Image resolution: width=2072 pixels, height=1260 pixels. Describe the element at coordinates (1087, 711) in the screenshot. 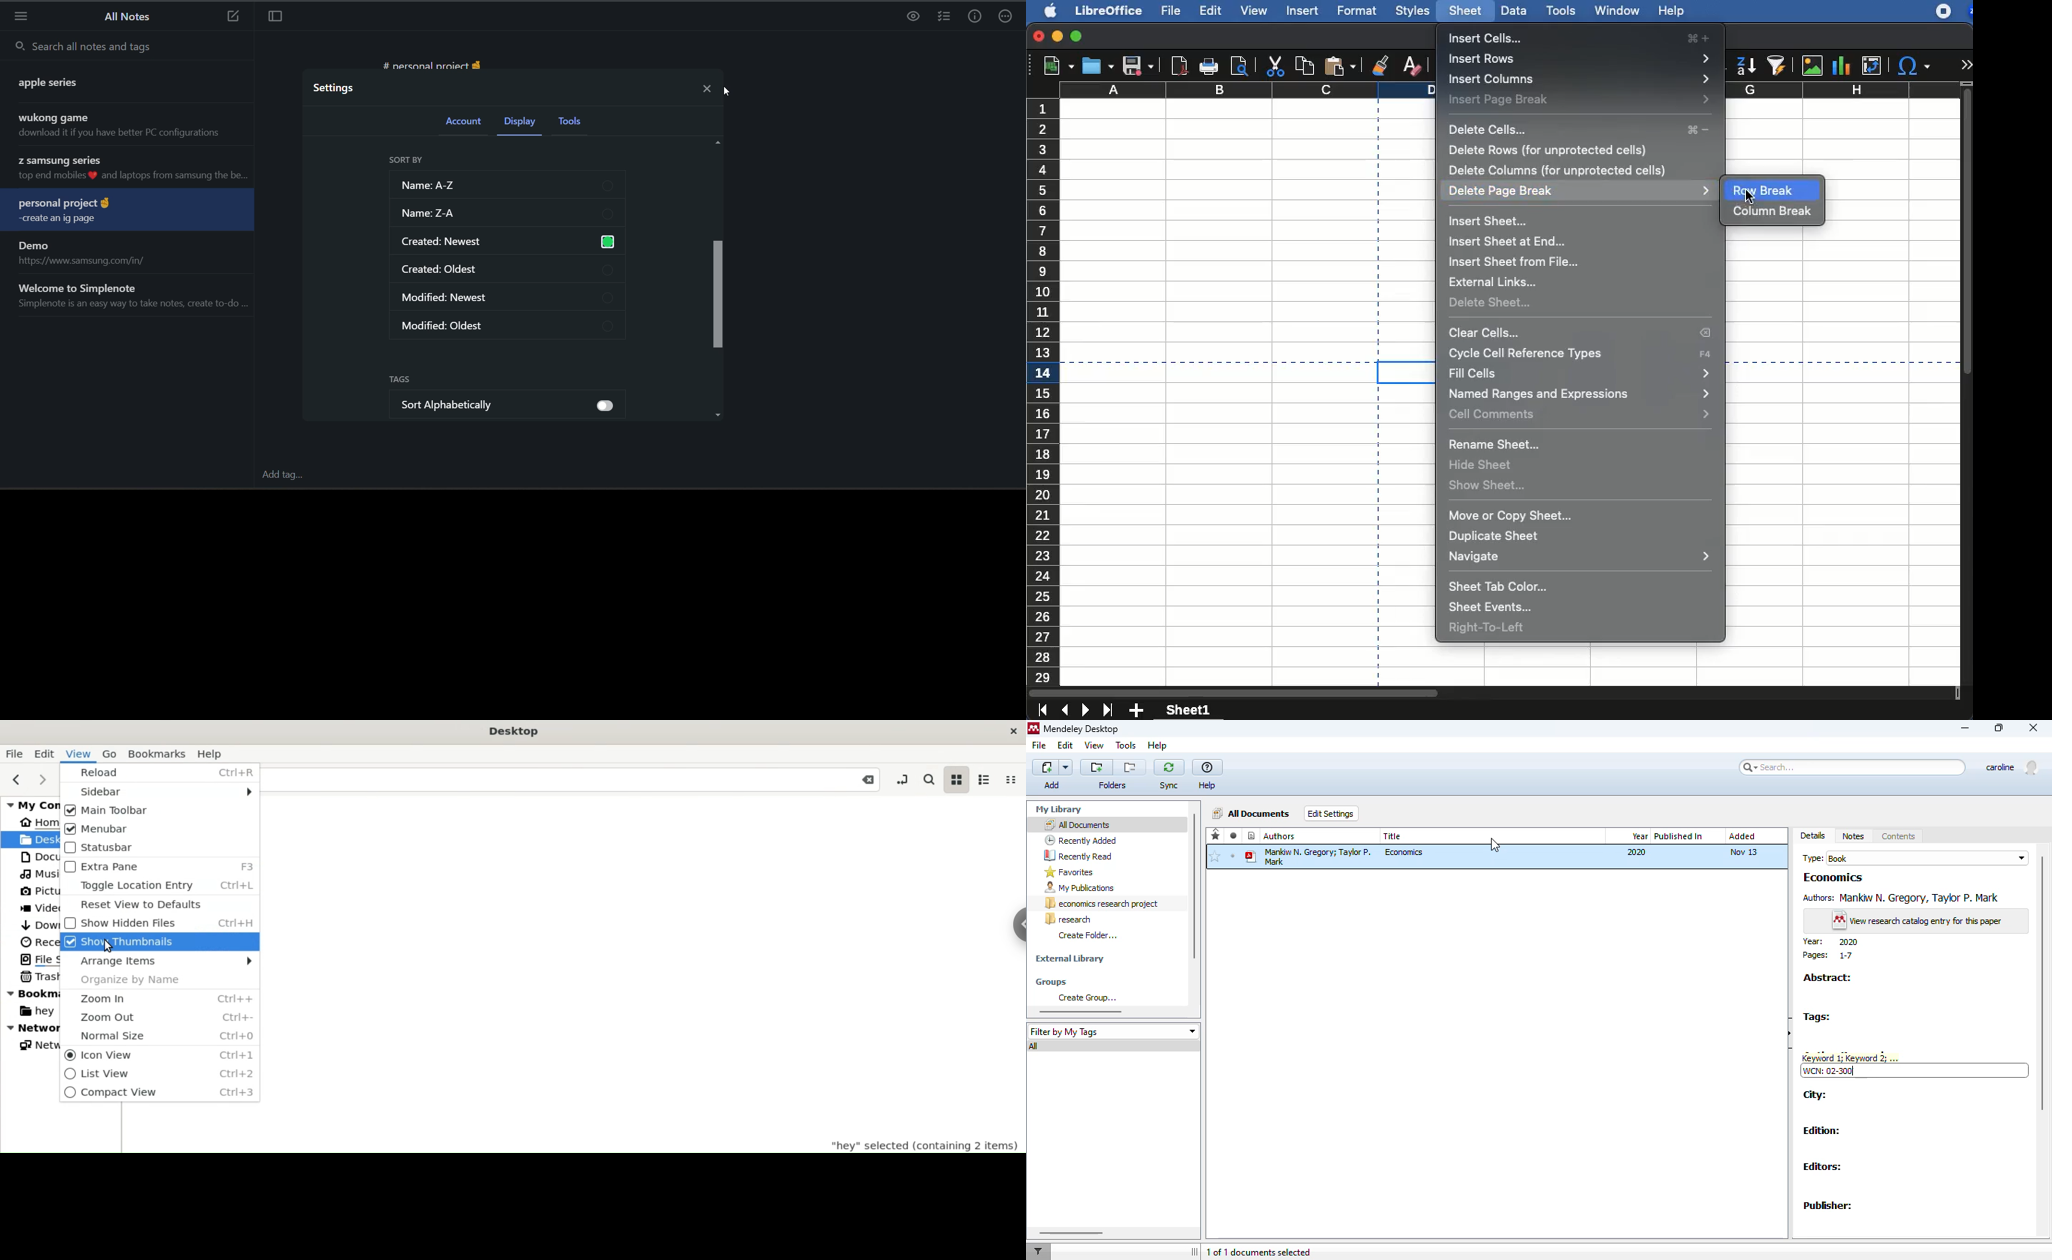

I see `next sheet` at that location.